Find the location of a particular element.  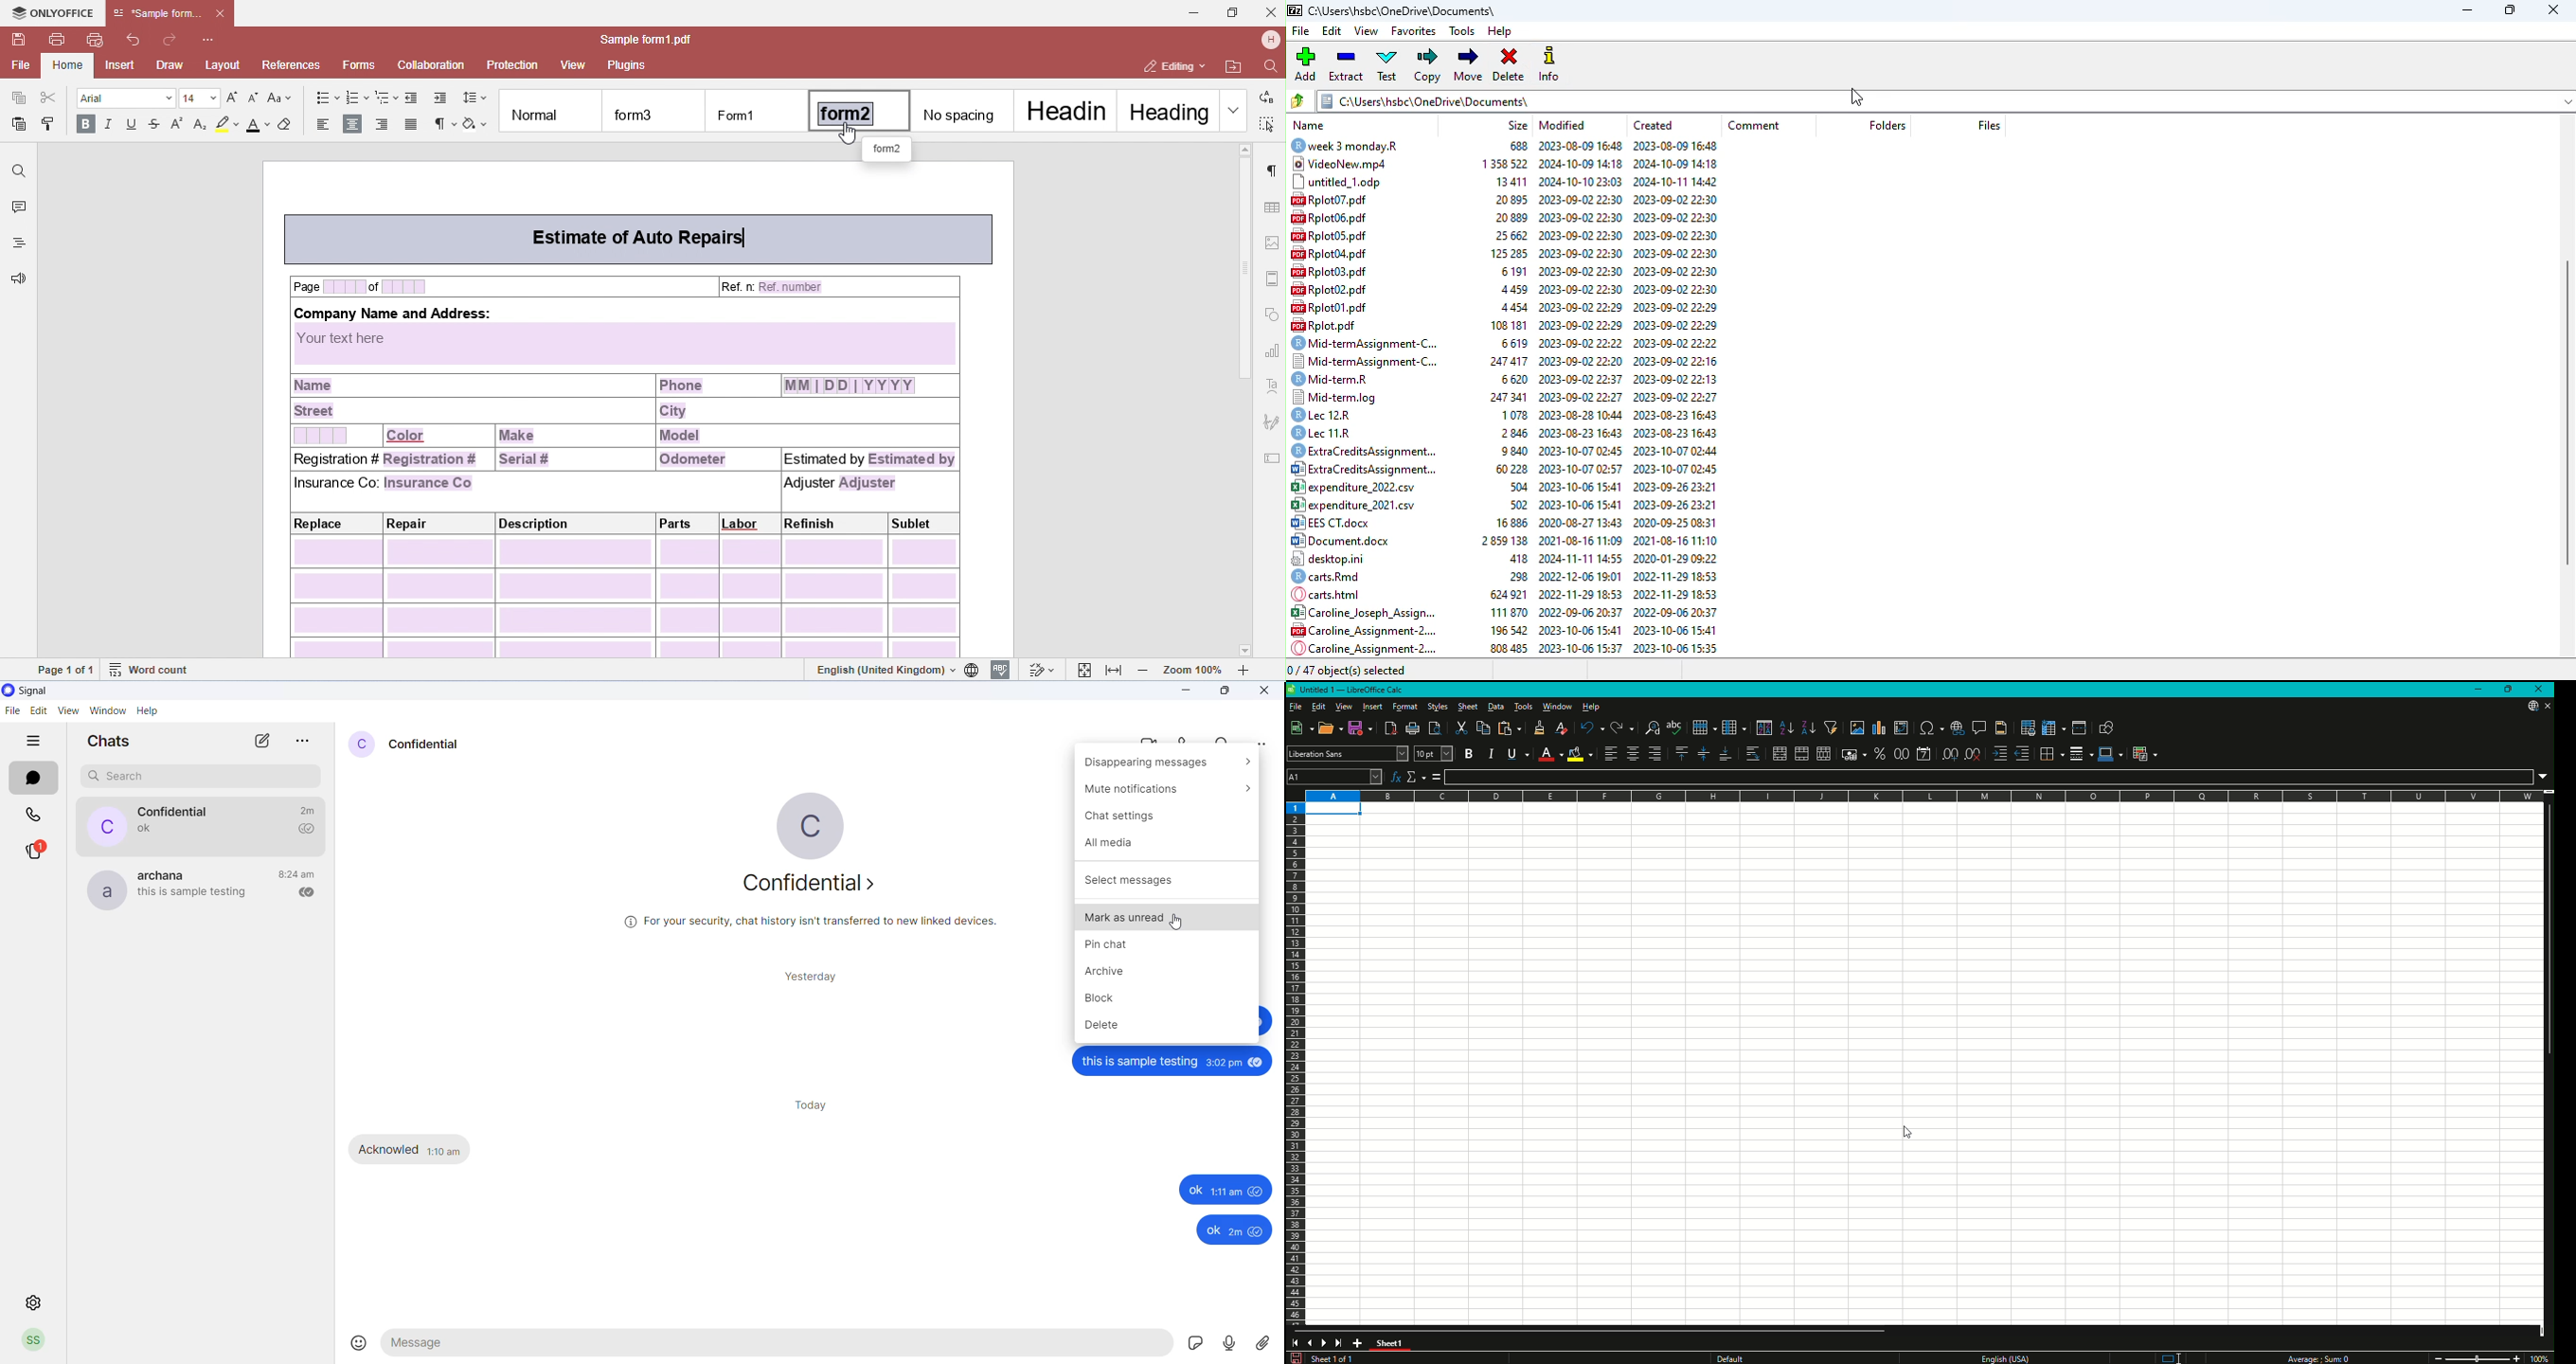

pin chat is located at coordinates (1167, 950).